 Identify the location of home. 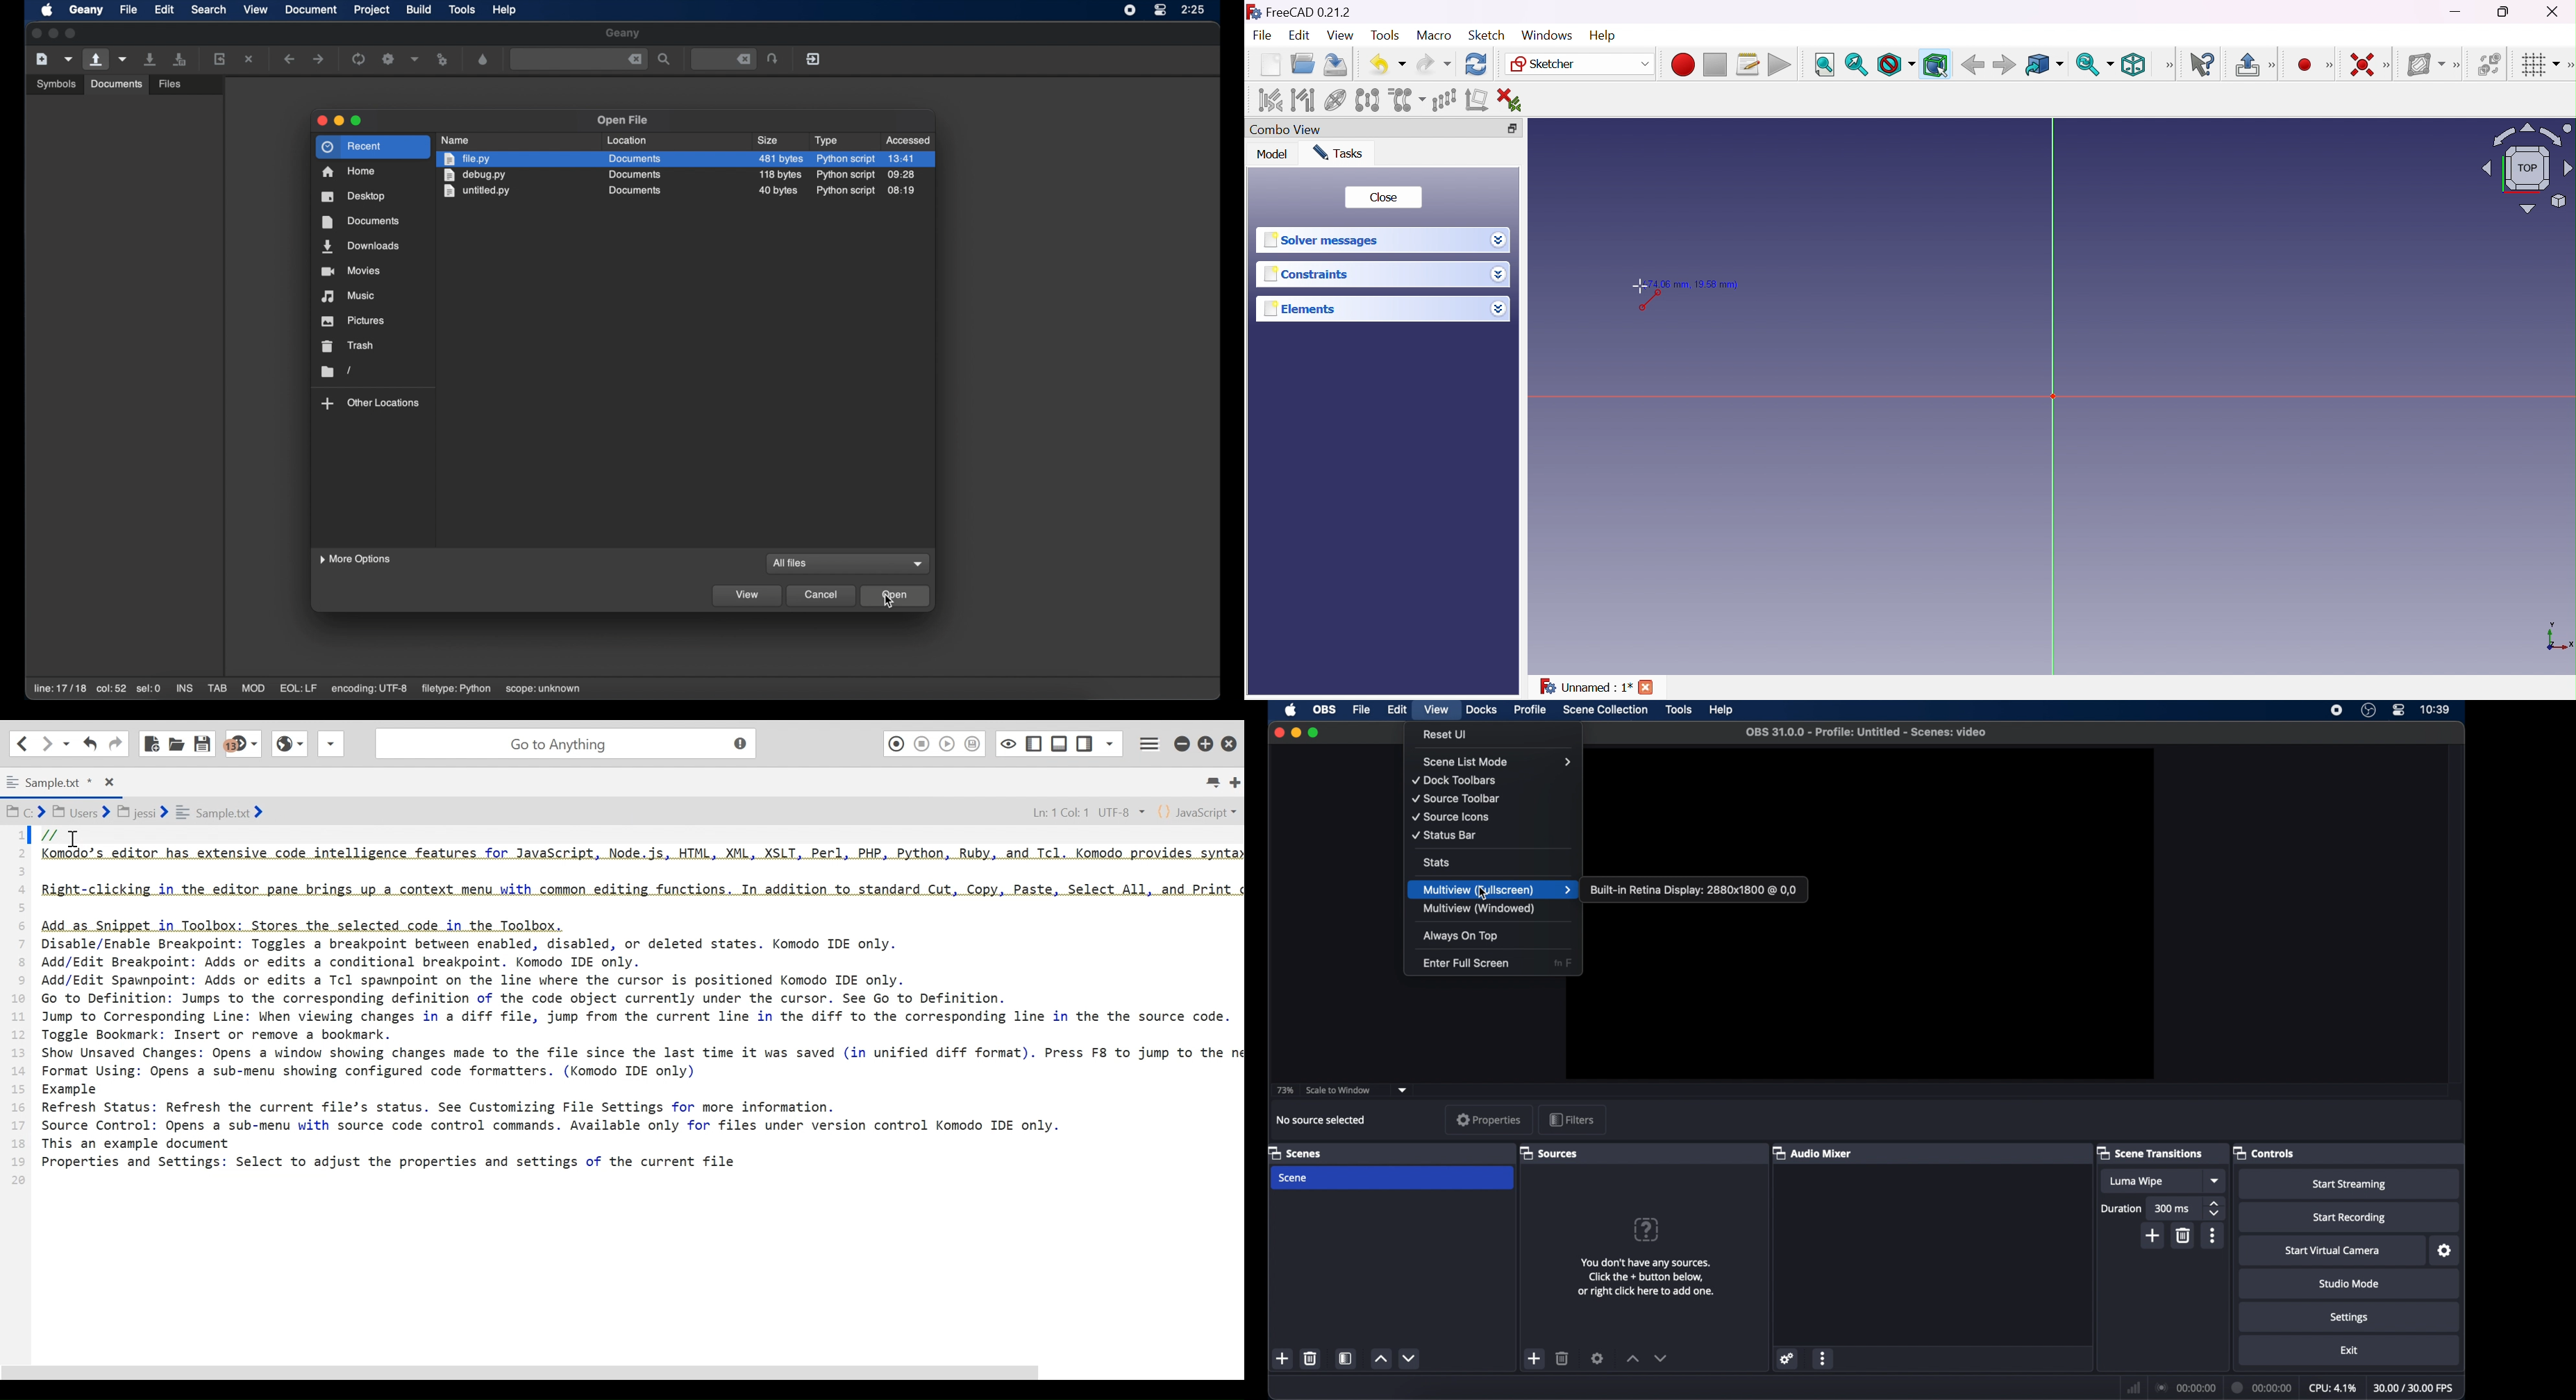
(349, 172).